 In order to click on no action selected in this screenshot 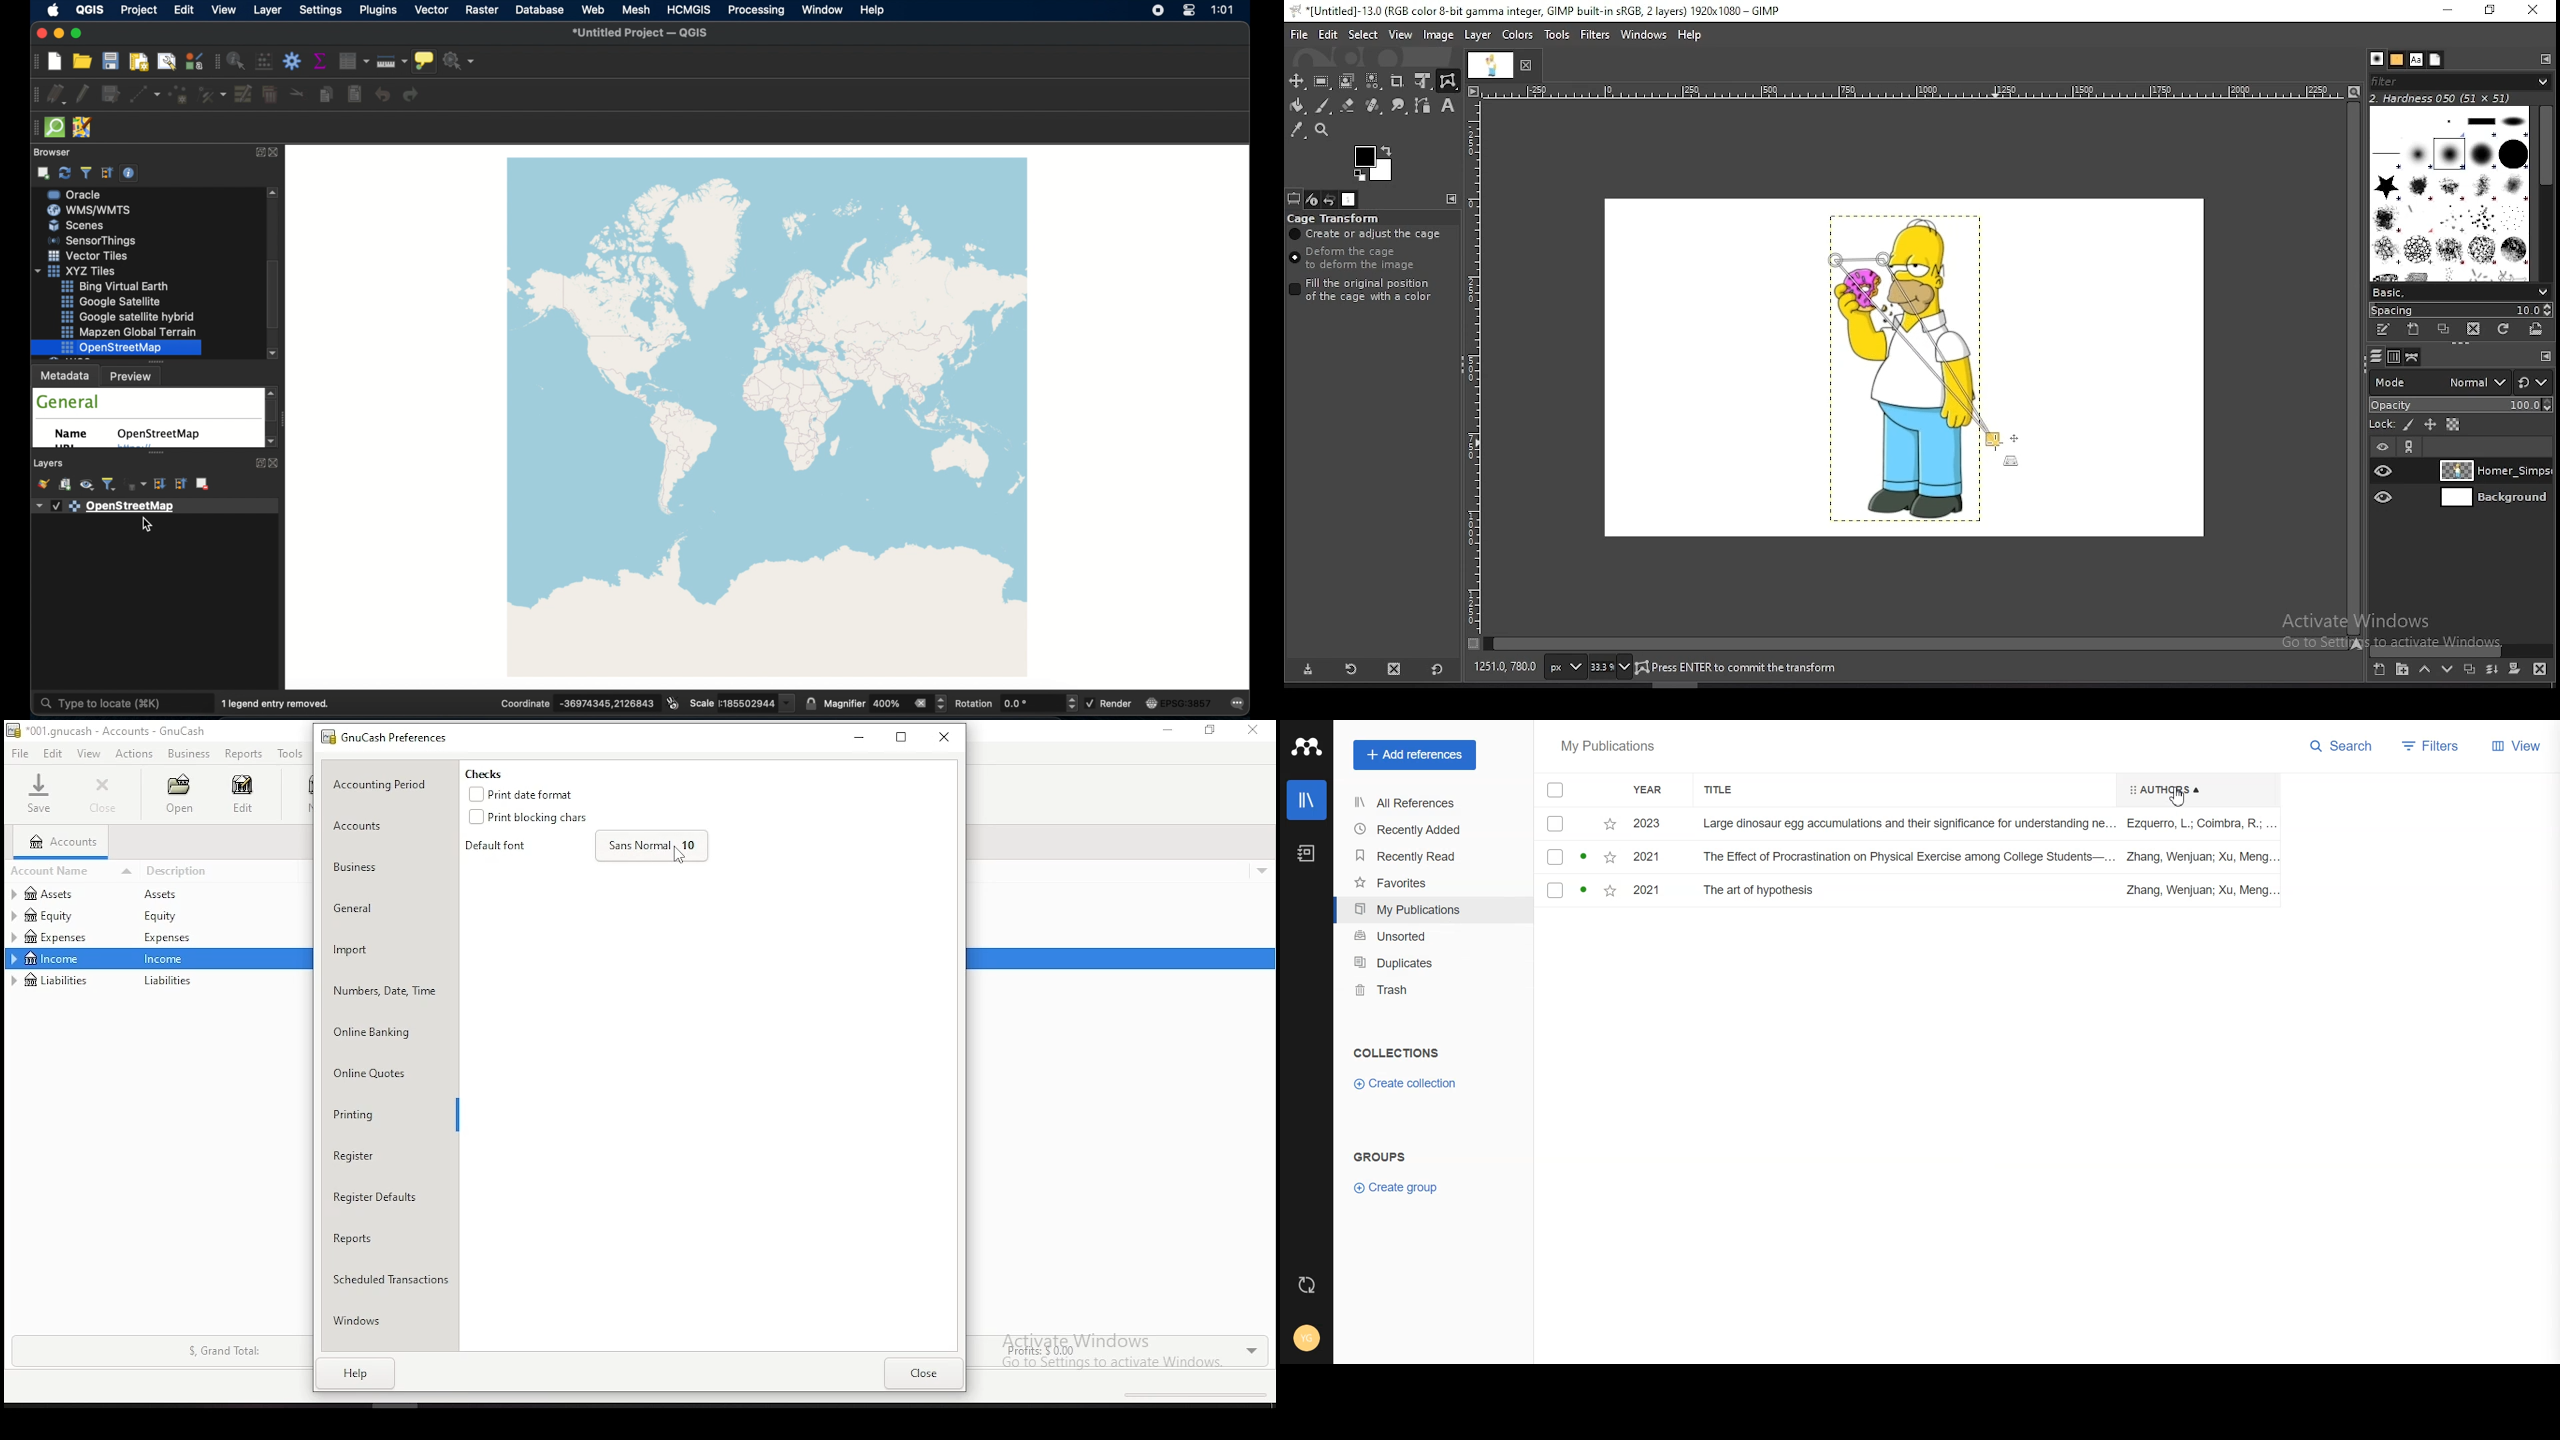, I will do `click(460, 63)`.